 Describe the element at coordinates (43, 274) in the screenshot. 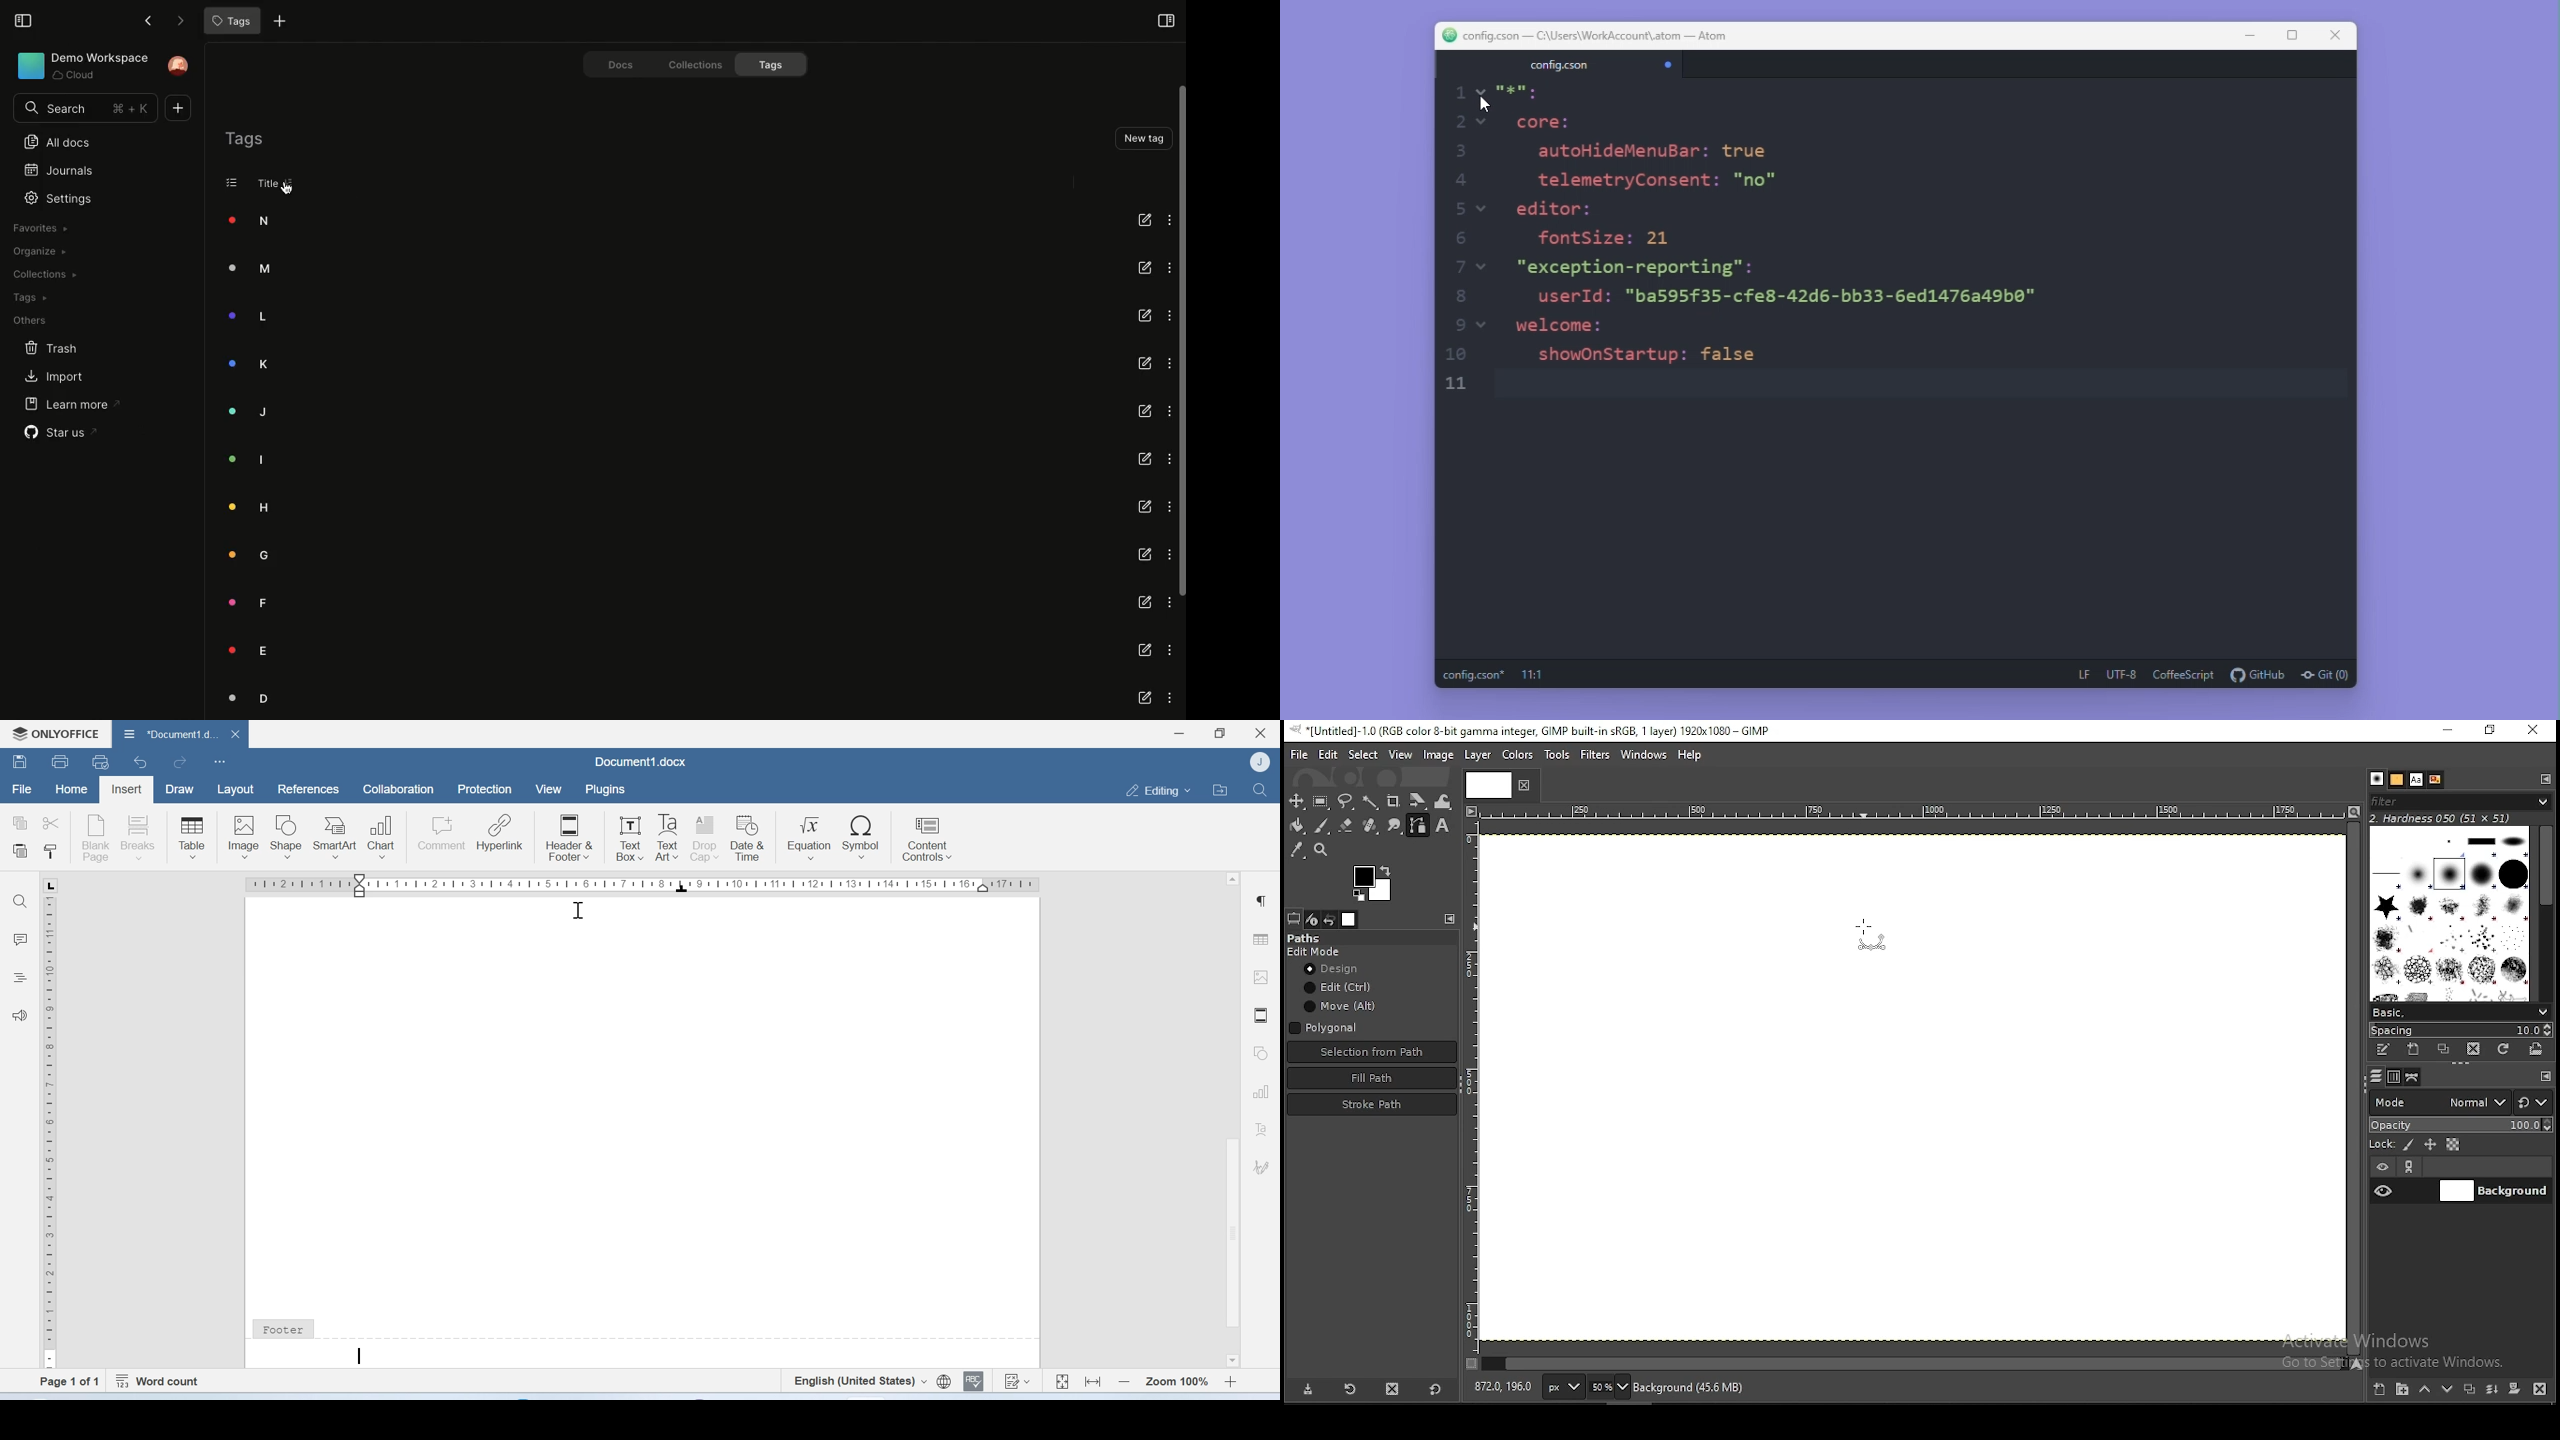

I see `Collections` at that location.